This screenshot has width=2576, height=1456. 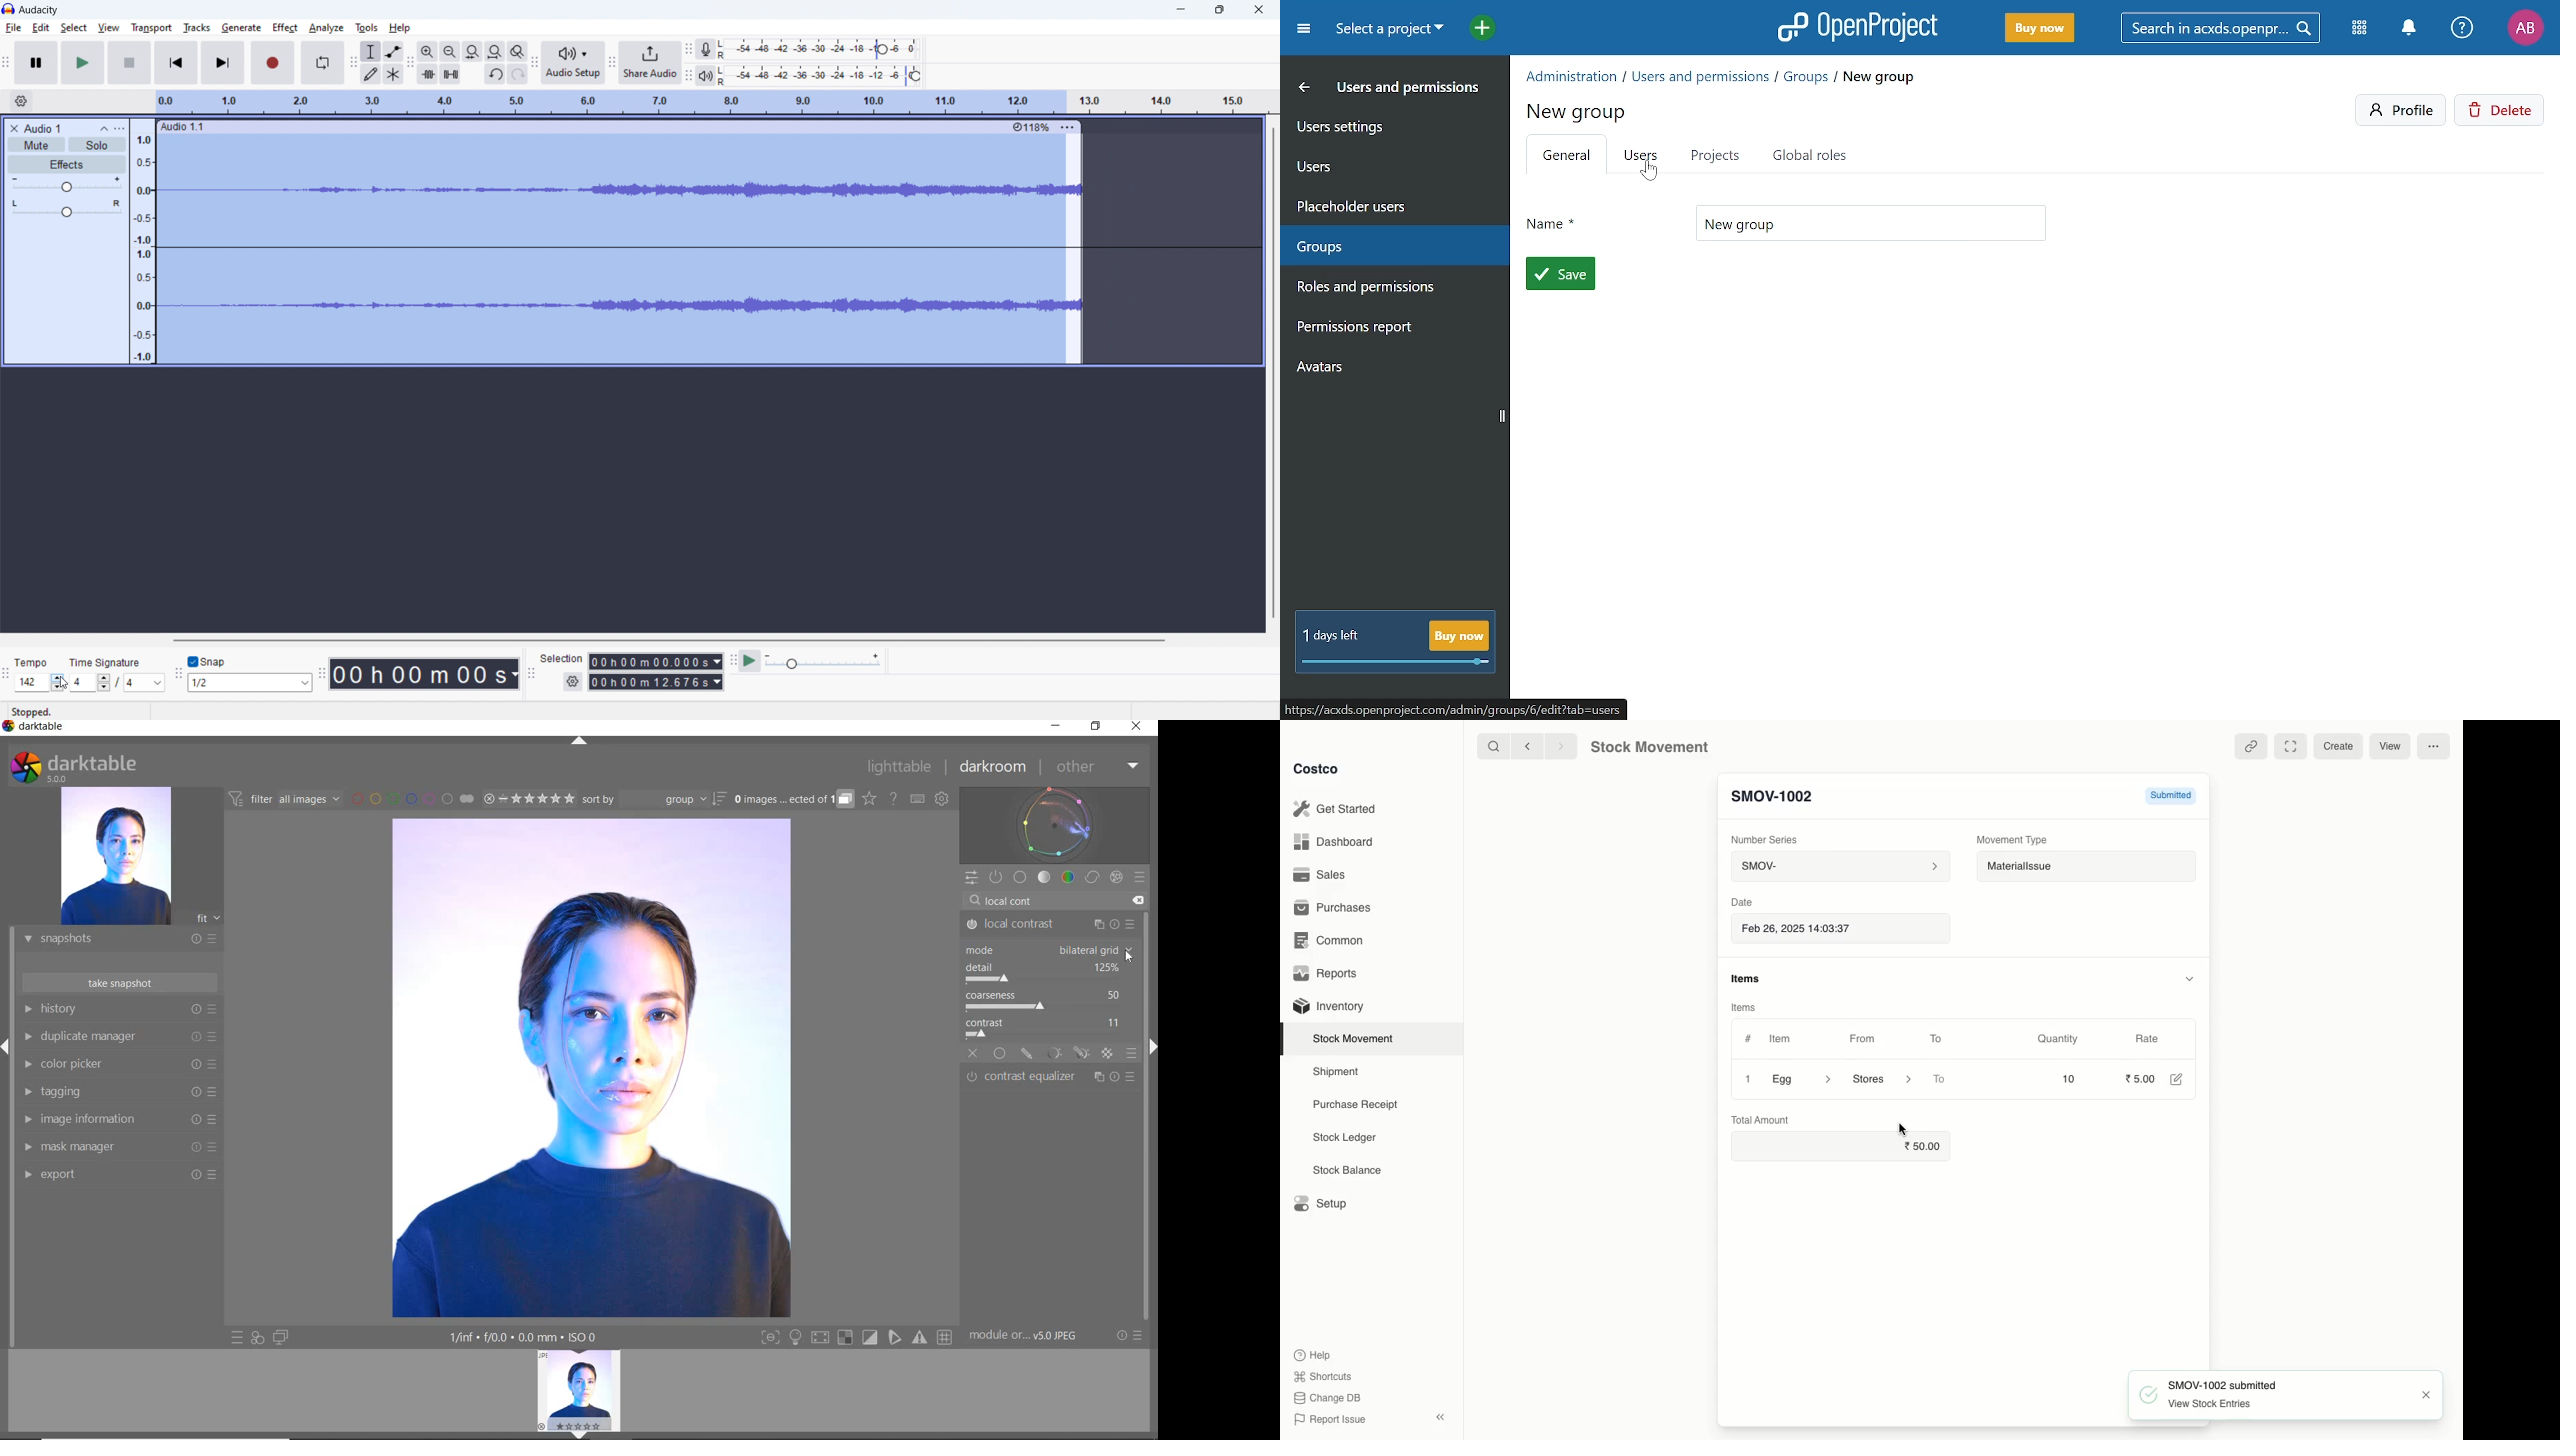 What do you see at coordinates (2338, 747) in the screenshot?
I see `Create` at bounding box center [2338, 747].